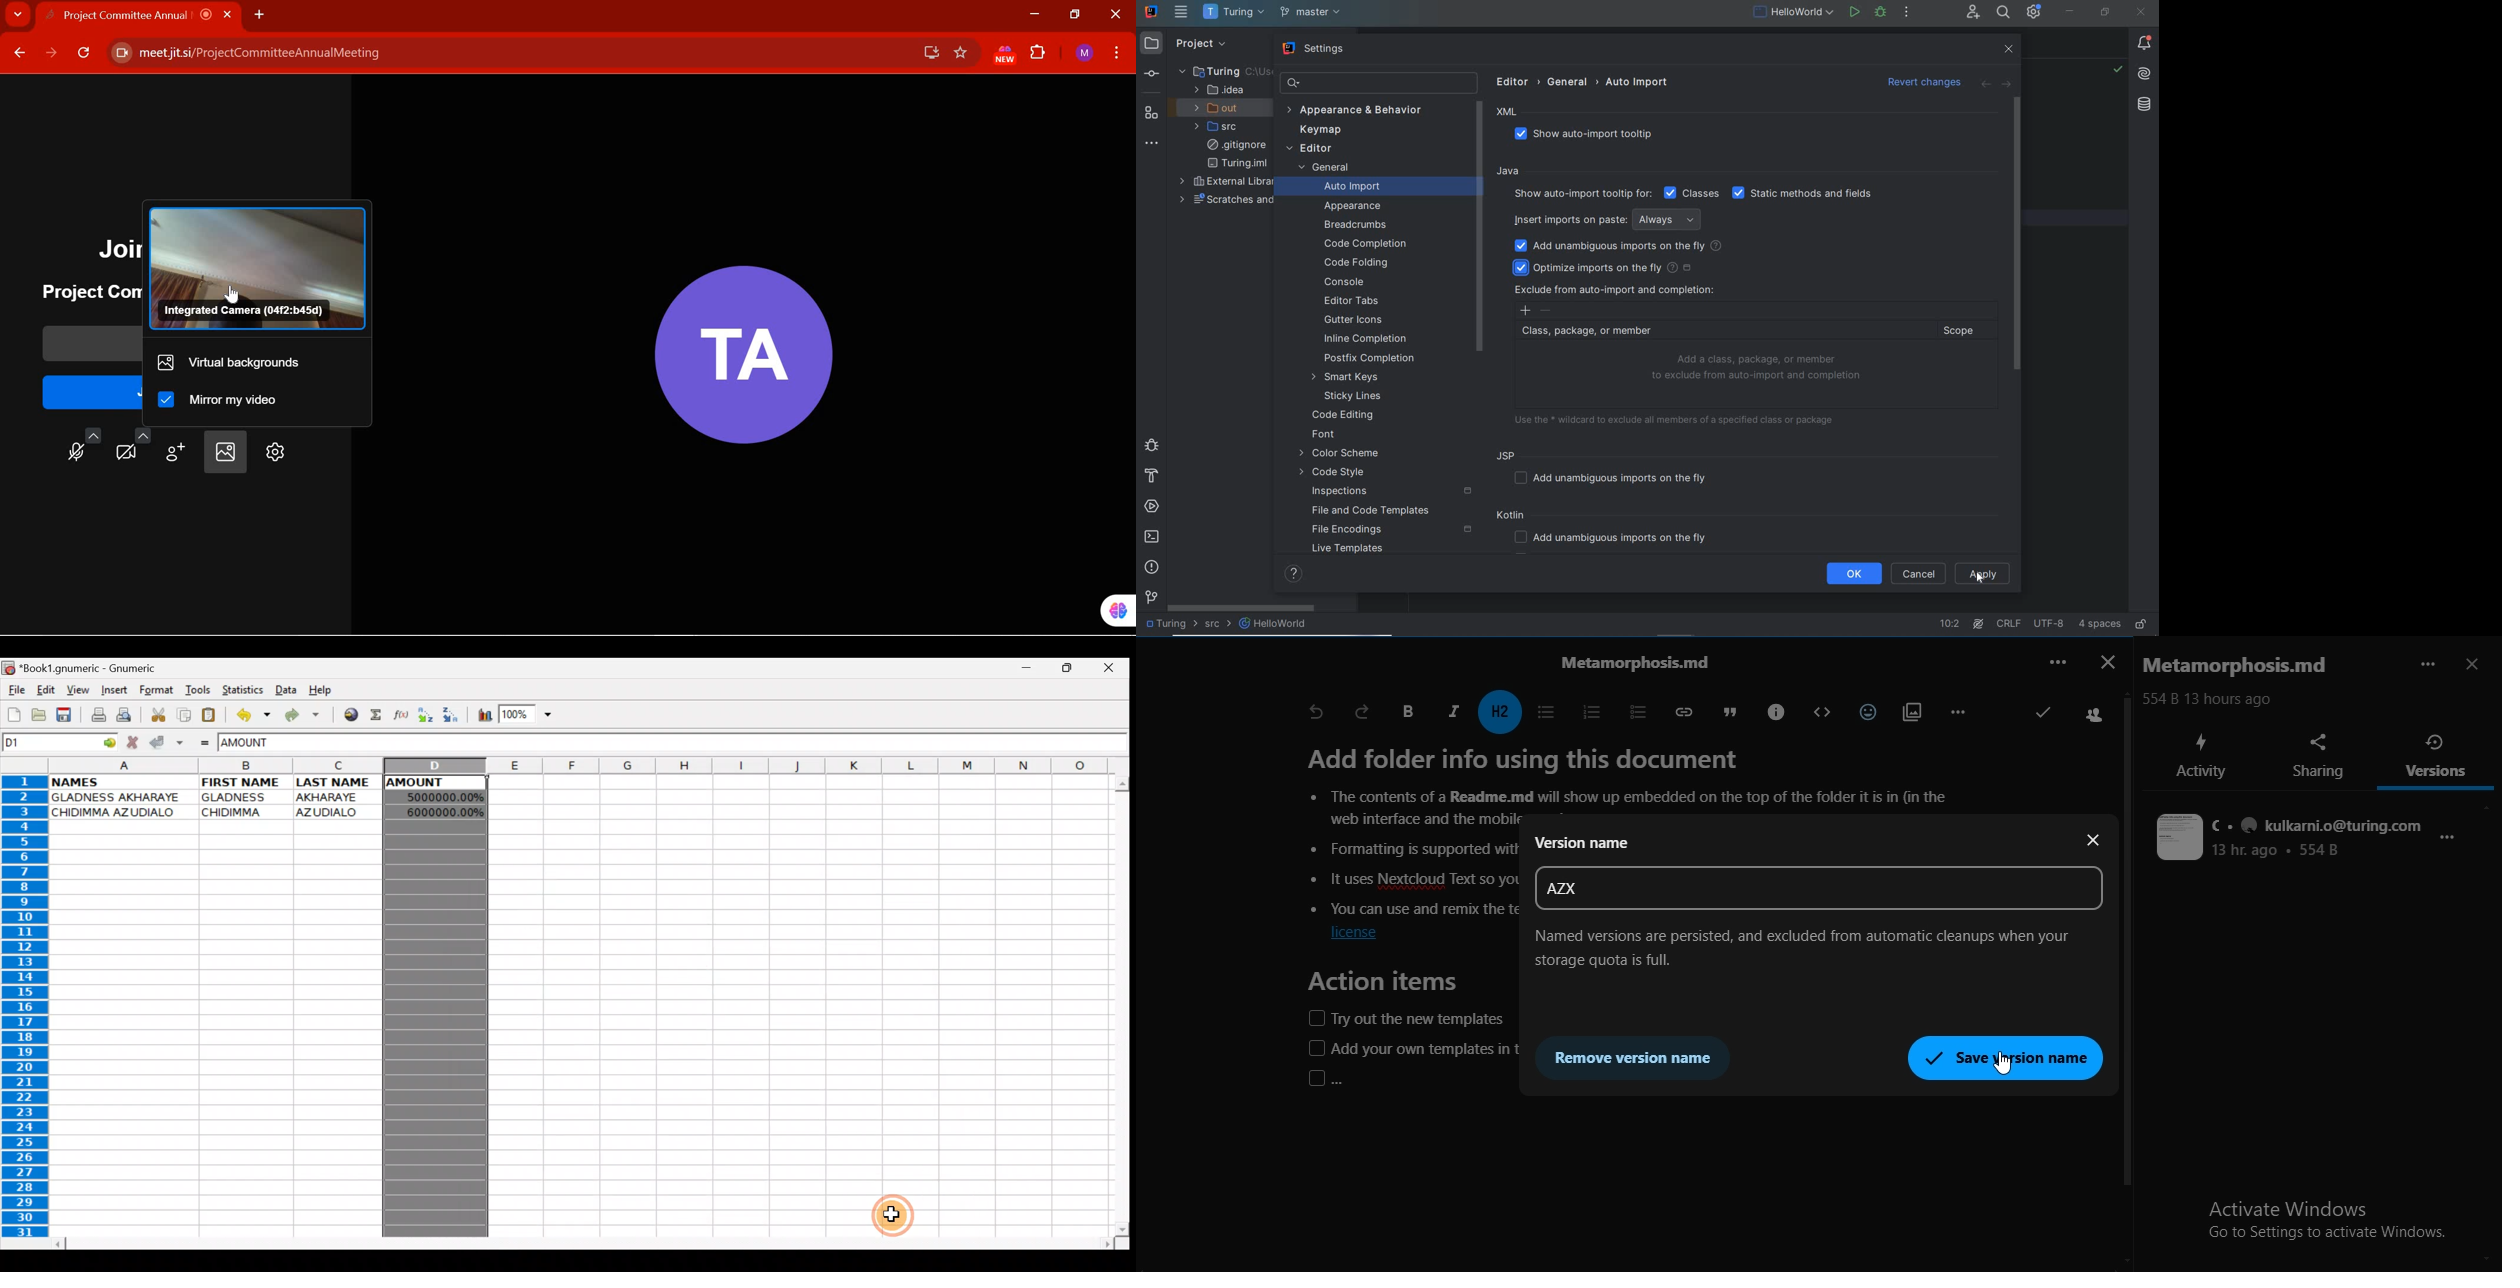  I want to click on Scrollbar, so click(2130, 962).